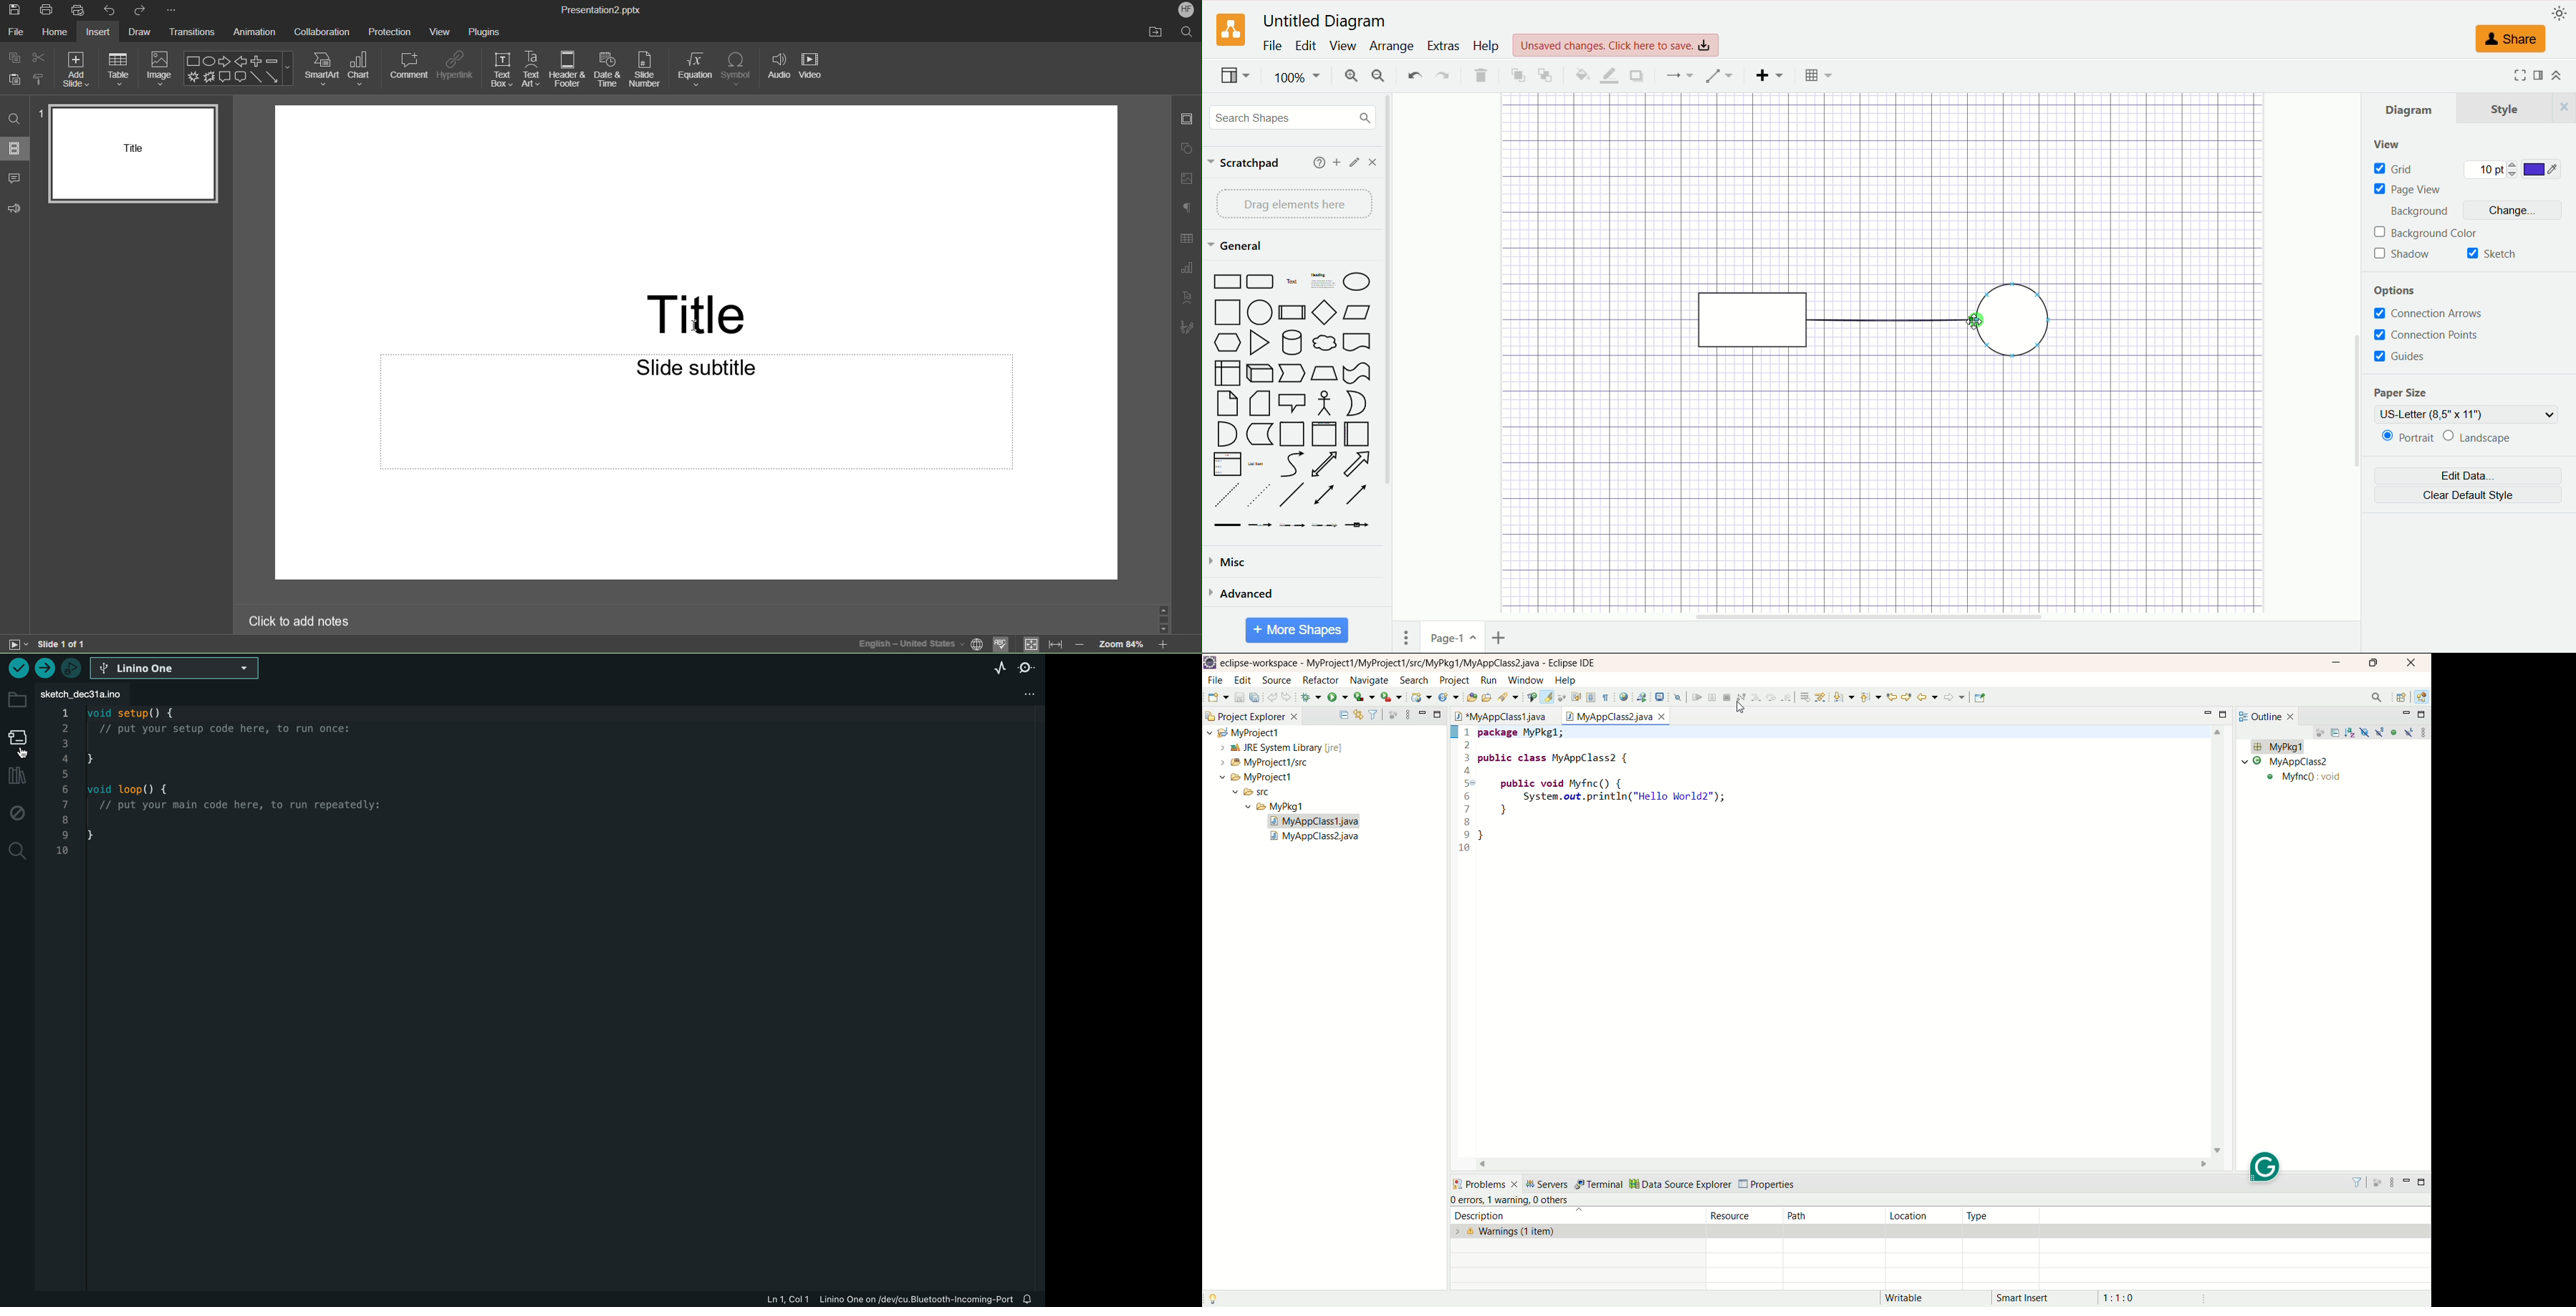 The image size is (2576, 1316). I want to click on View, so click(442, 31).